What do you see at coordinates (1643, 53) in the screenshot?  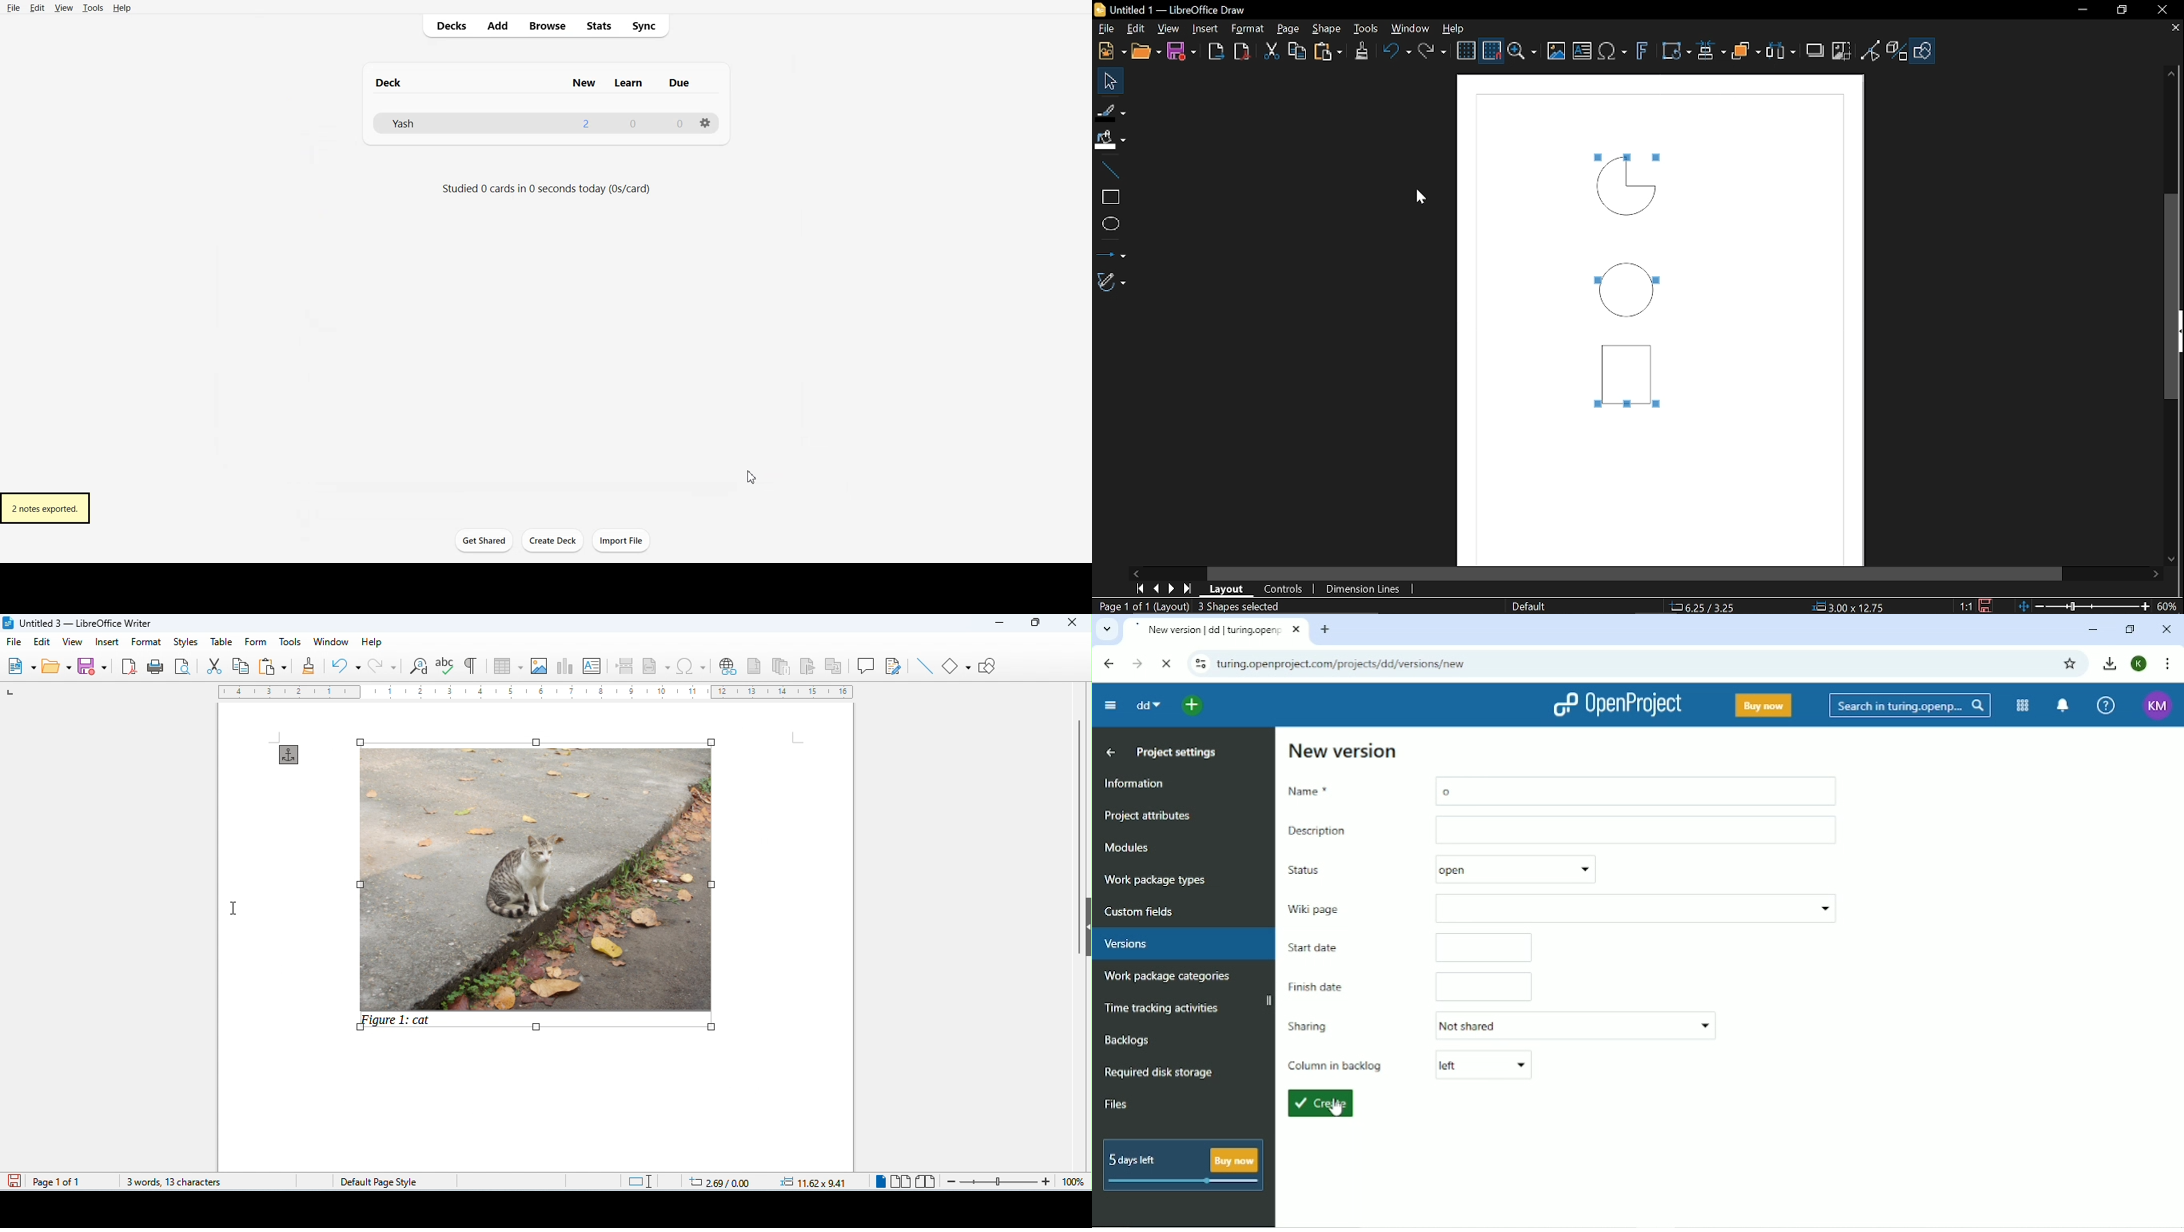 I see `Insert Fontwork` at bounding box center [1643, 53].